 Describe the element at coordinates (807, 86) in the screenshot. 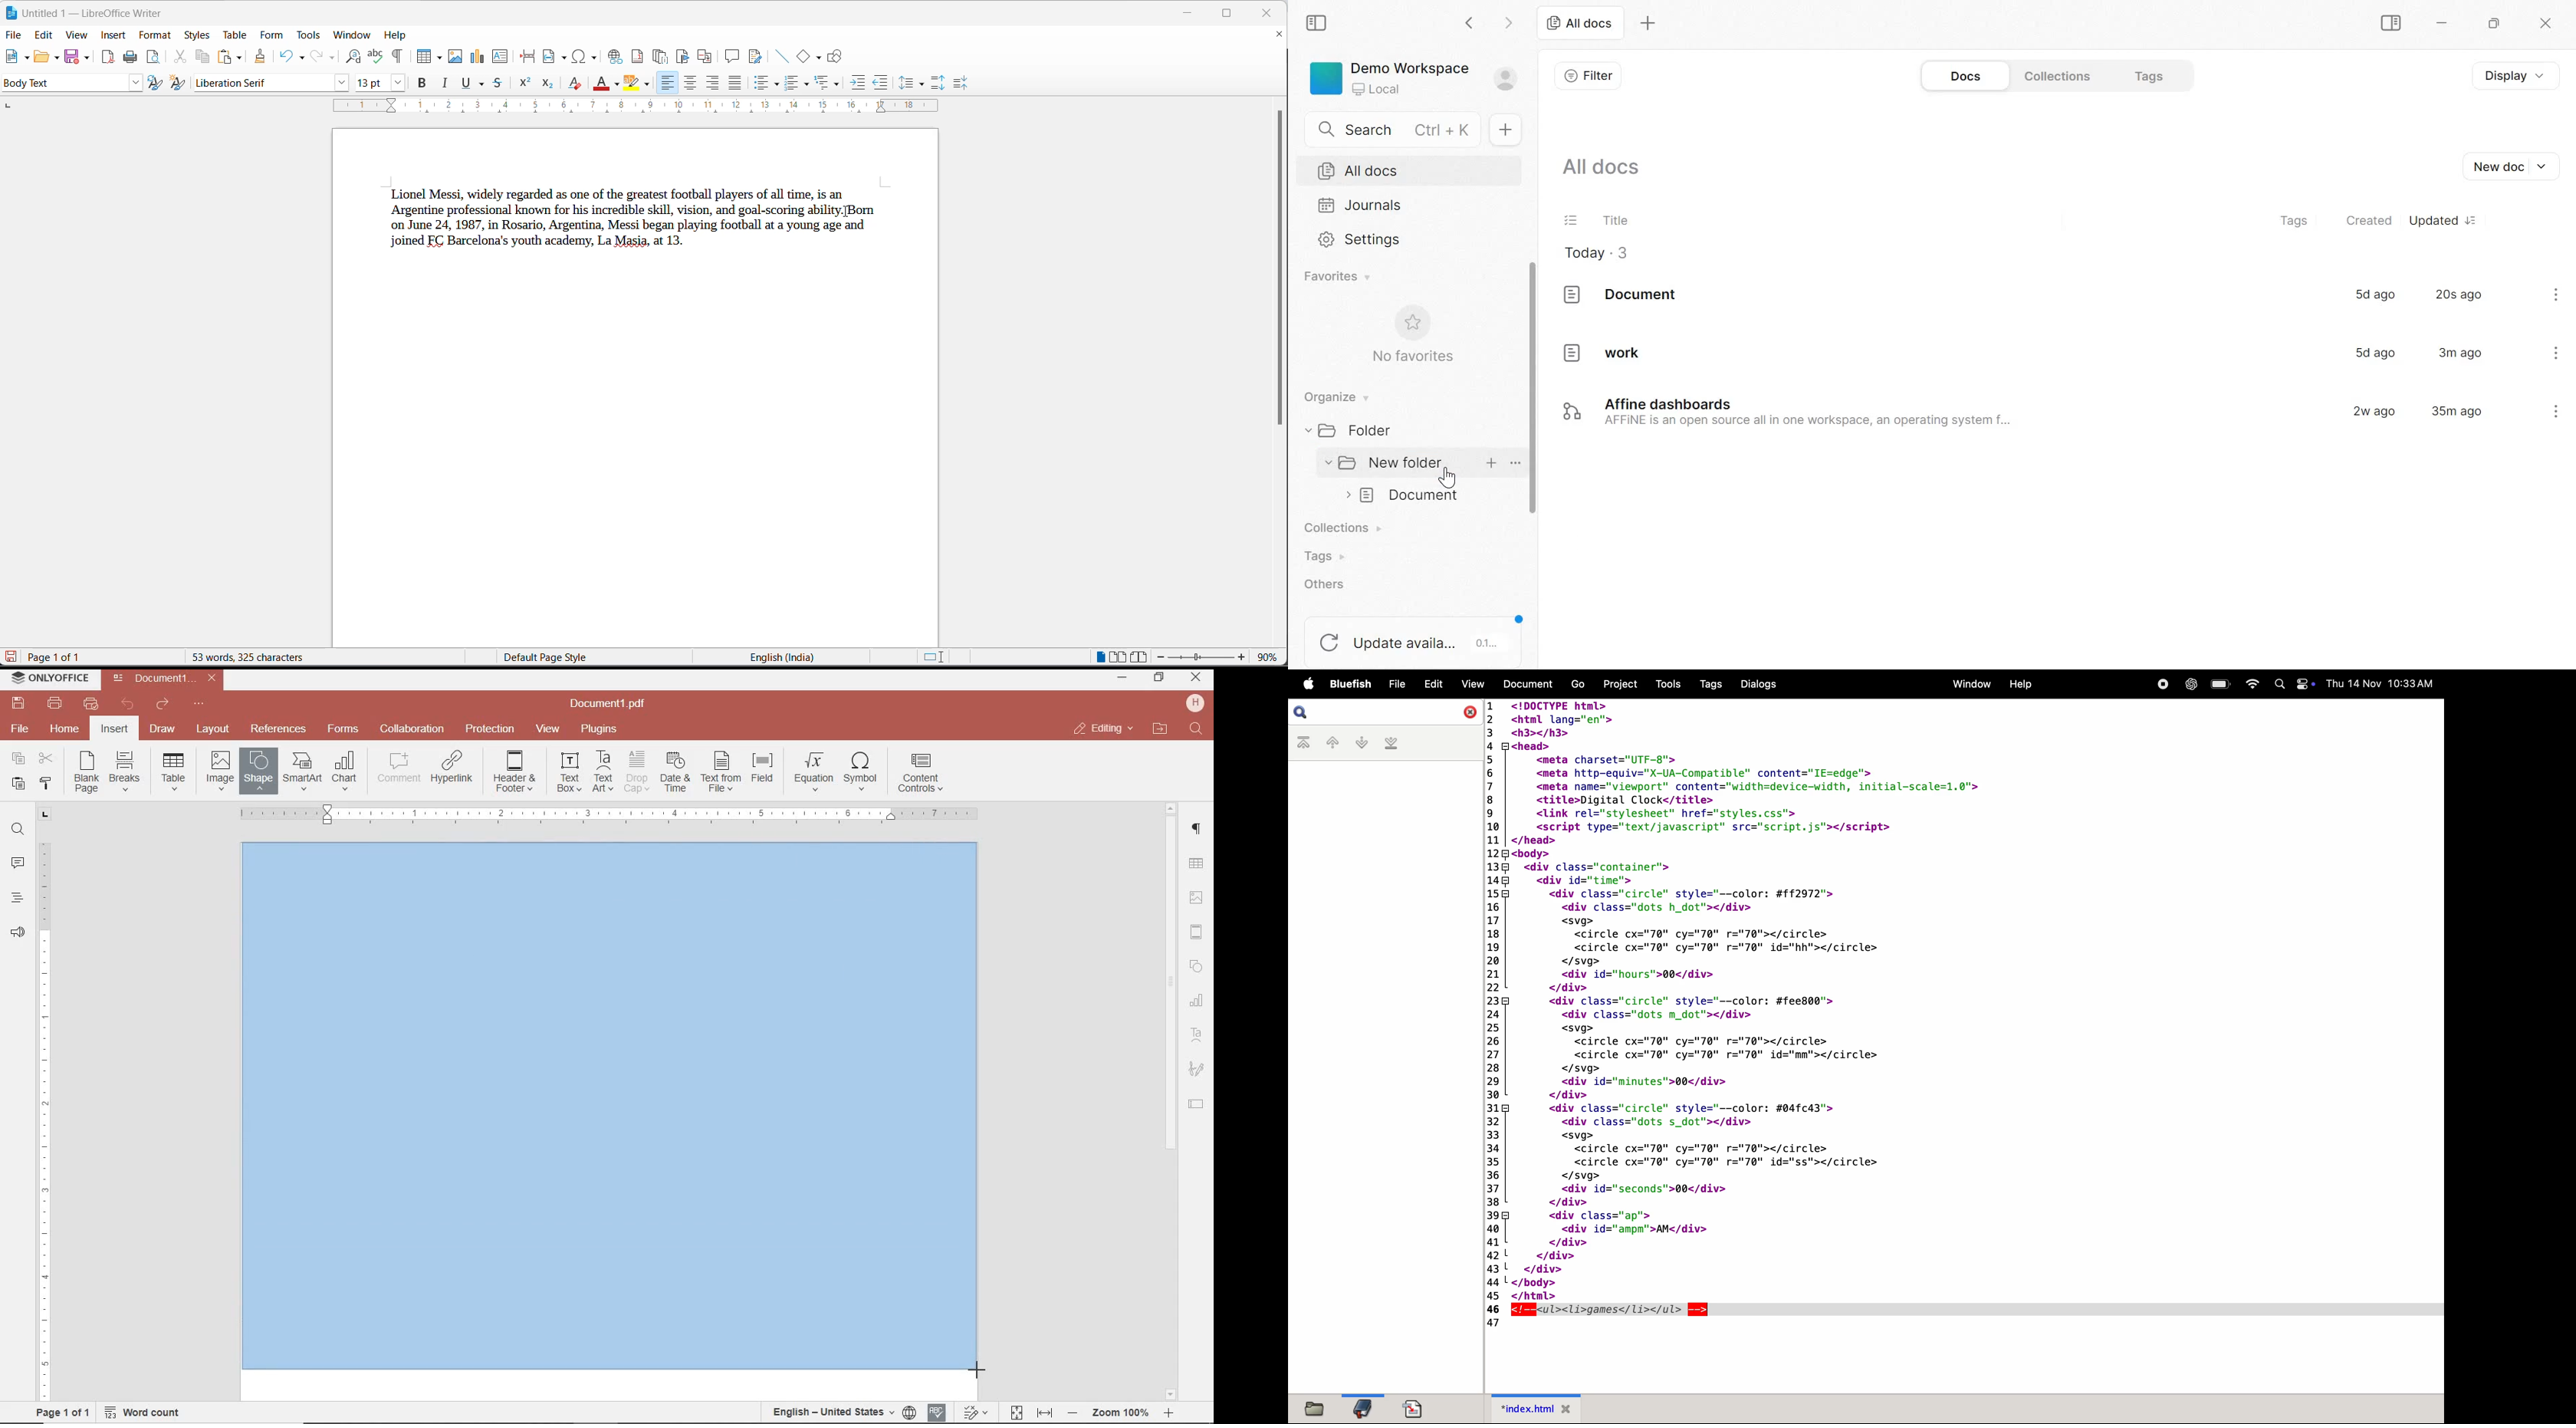

I see `toggle ordered list options` at that location.